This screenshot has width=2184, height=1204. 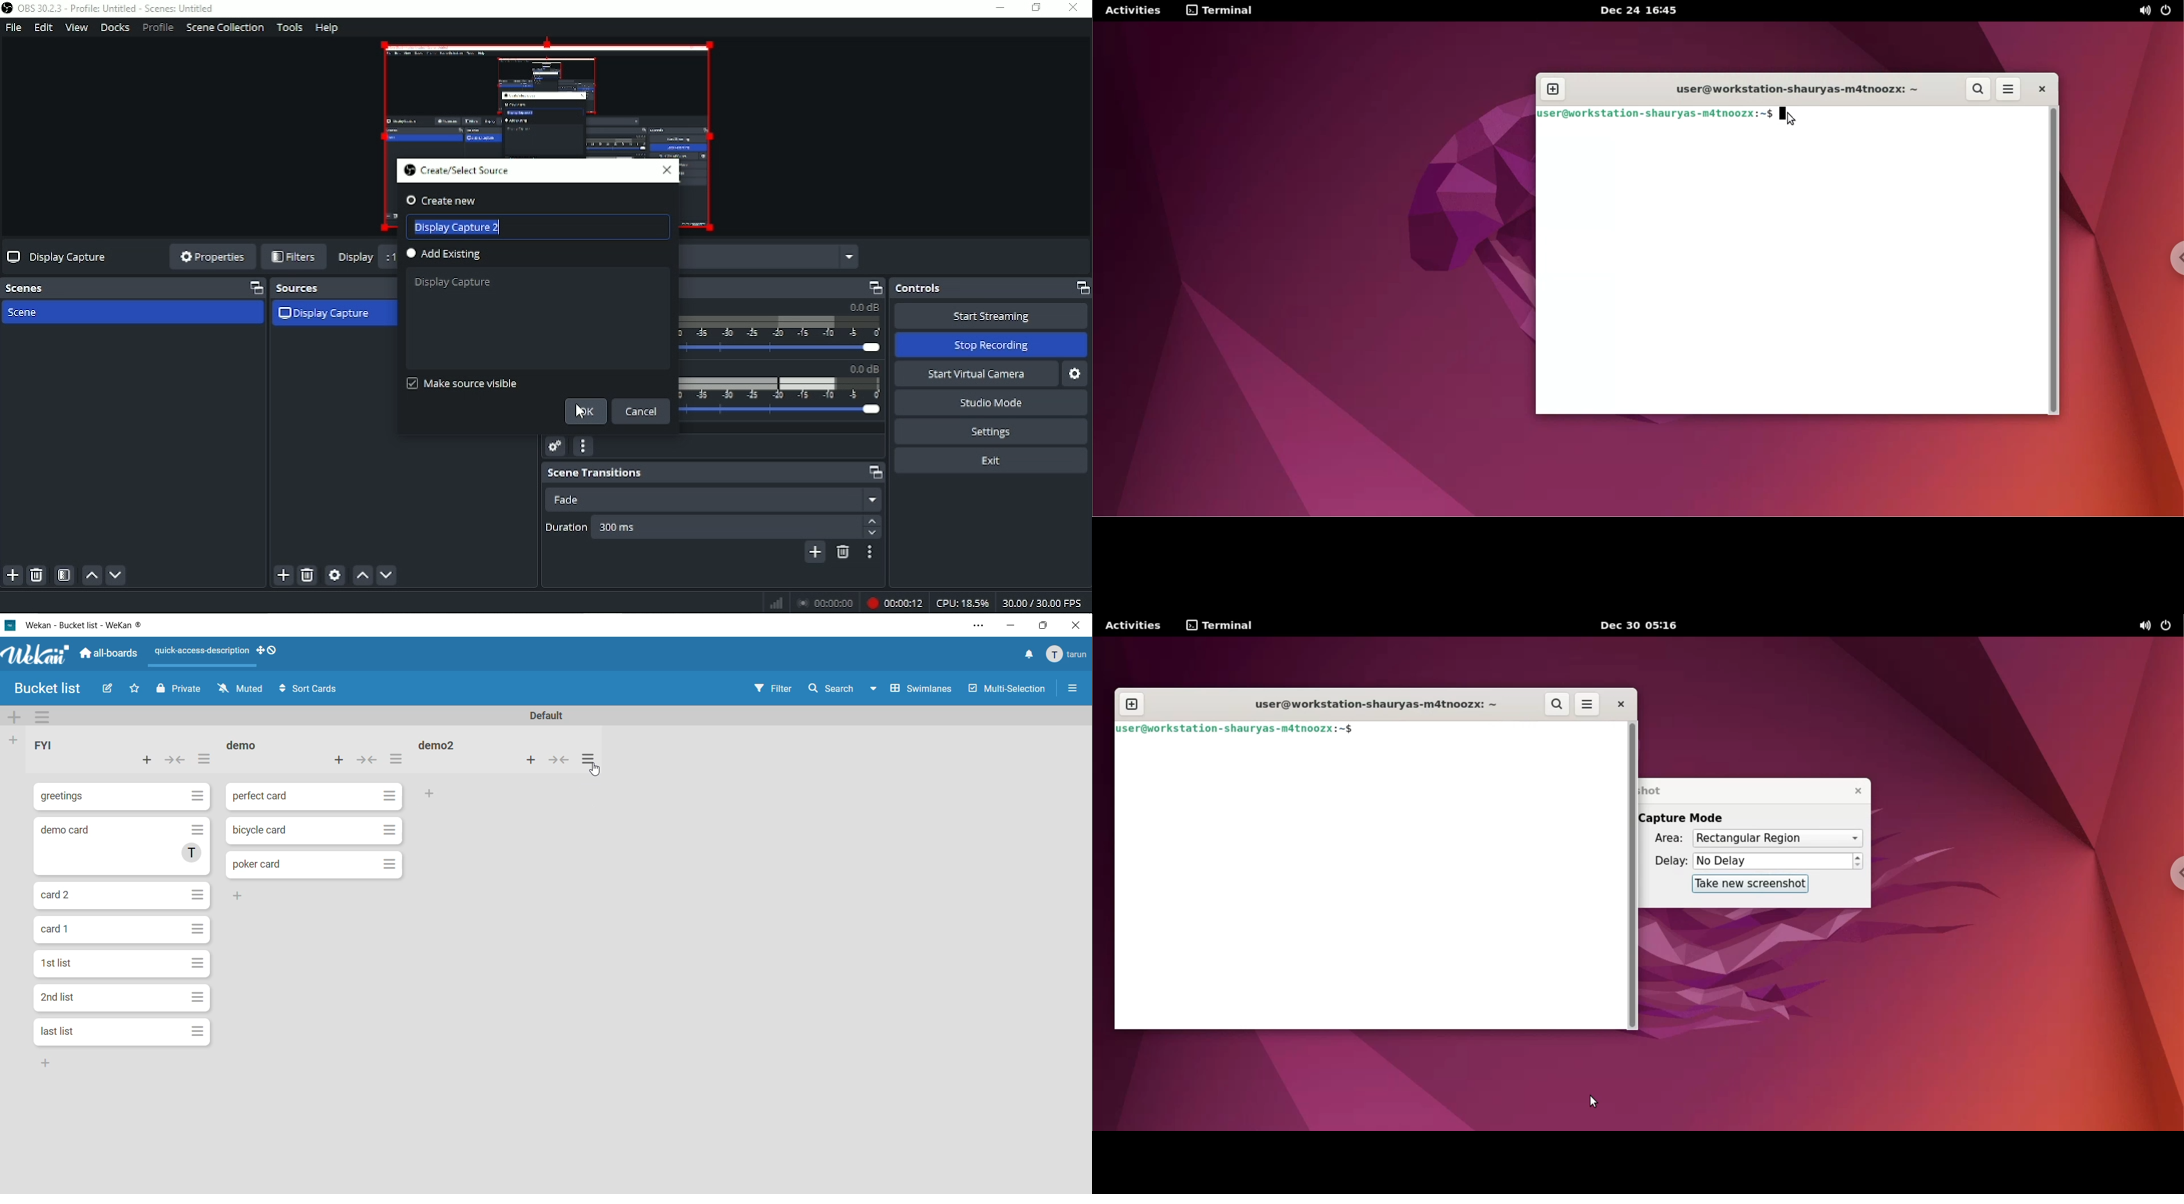 I want to click on Docks, so click(x=114, y=28).